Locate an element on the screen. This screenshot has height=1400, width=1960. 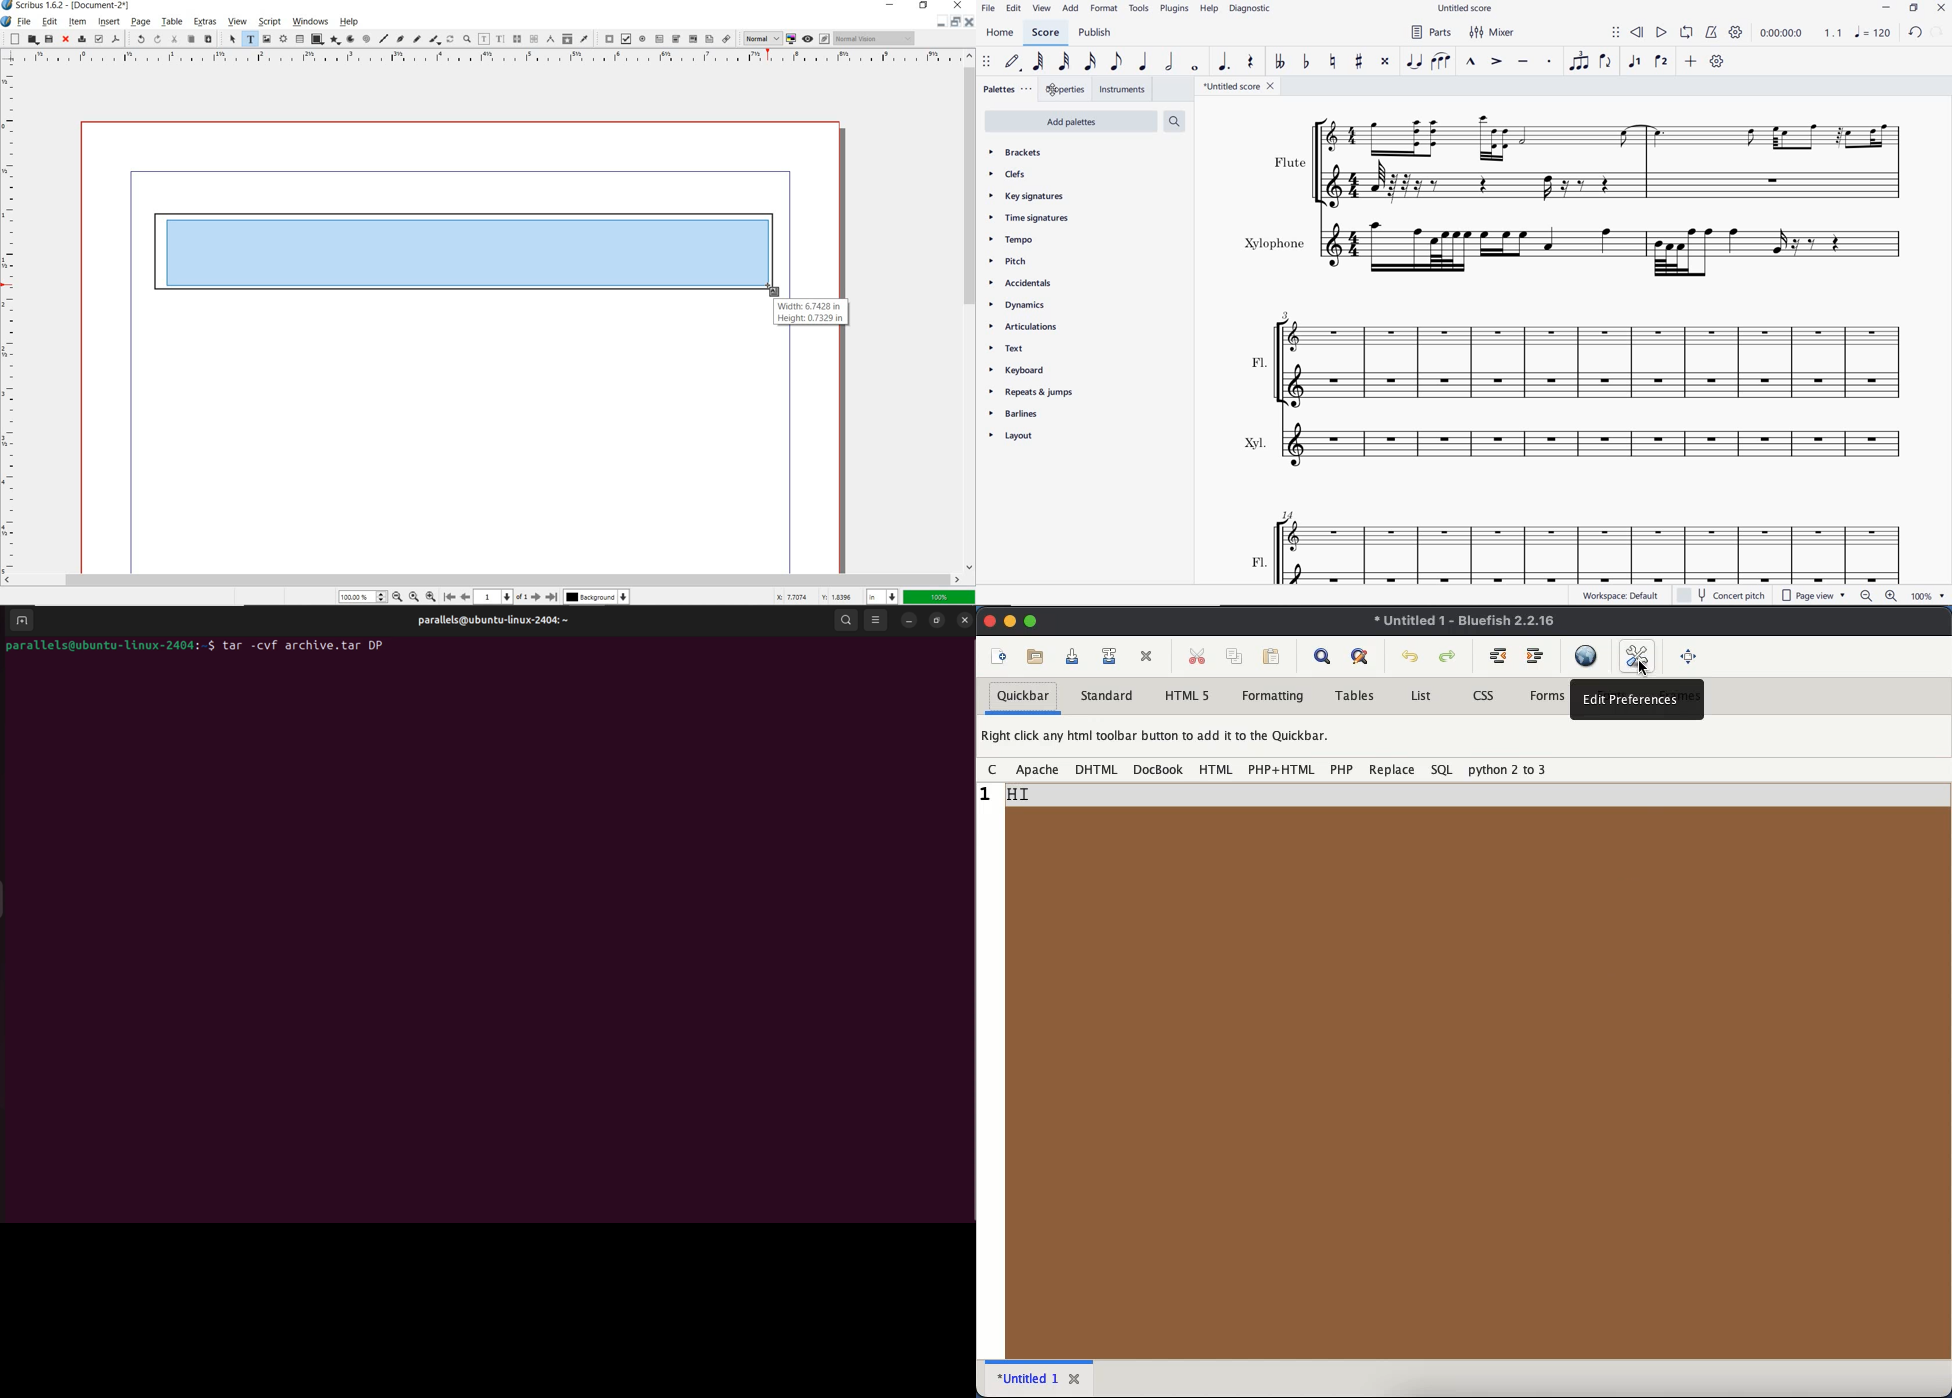
Bezier curve is located at coordinates (401, 40).